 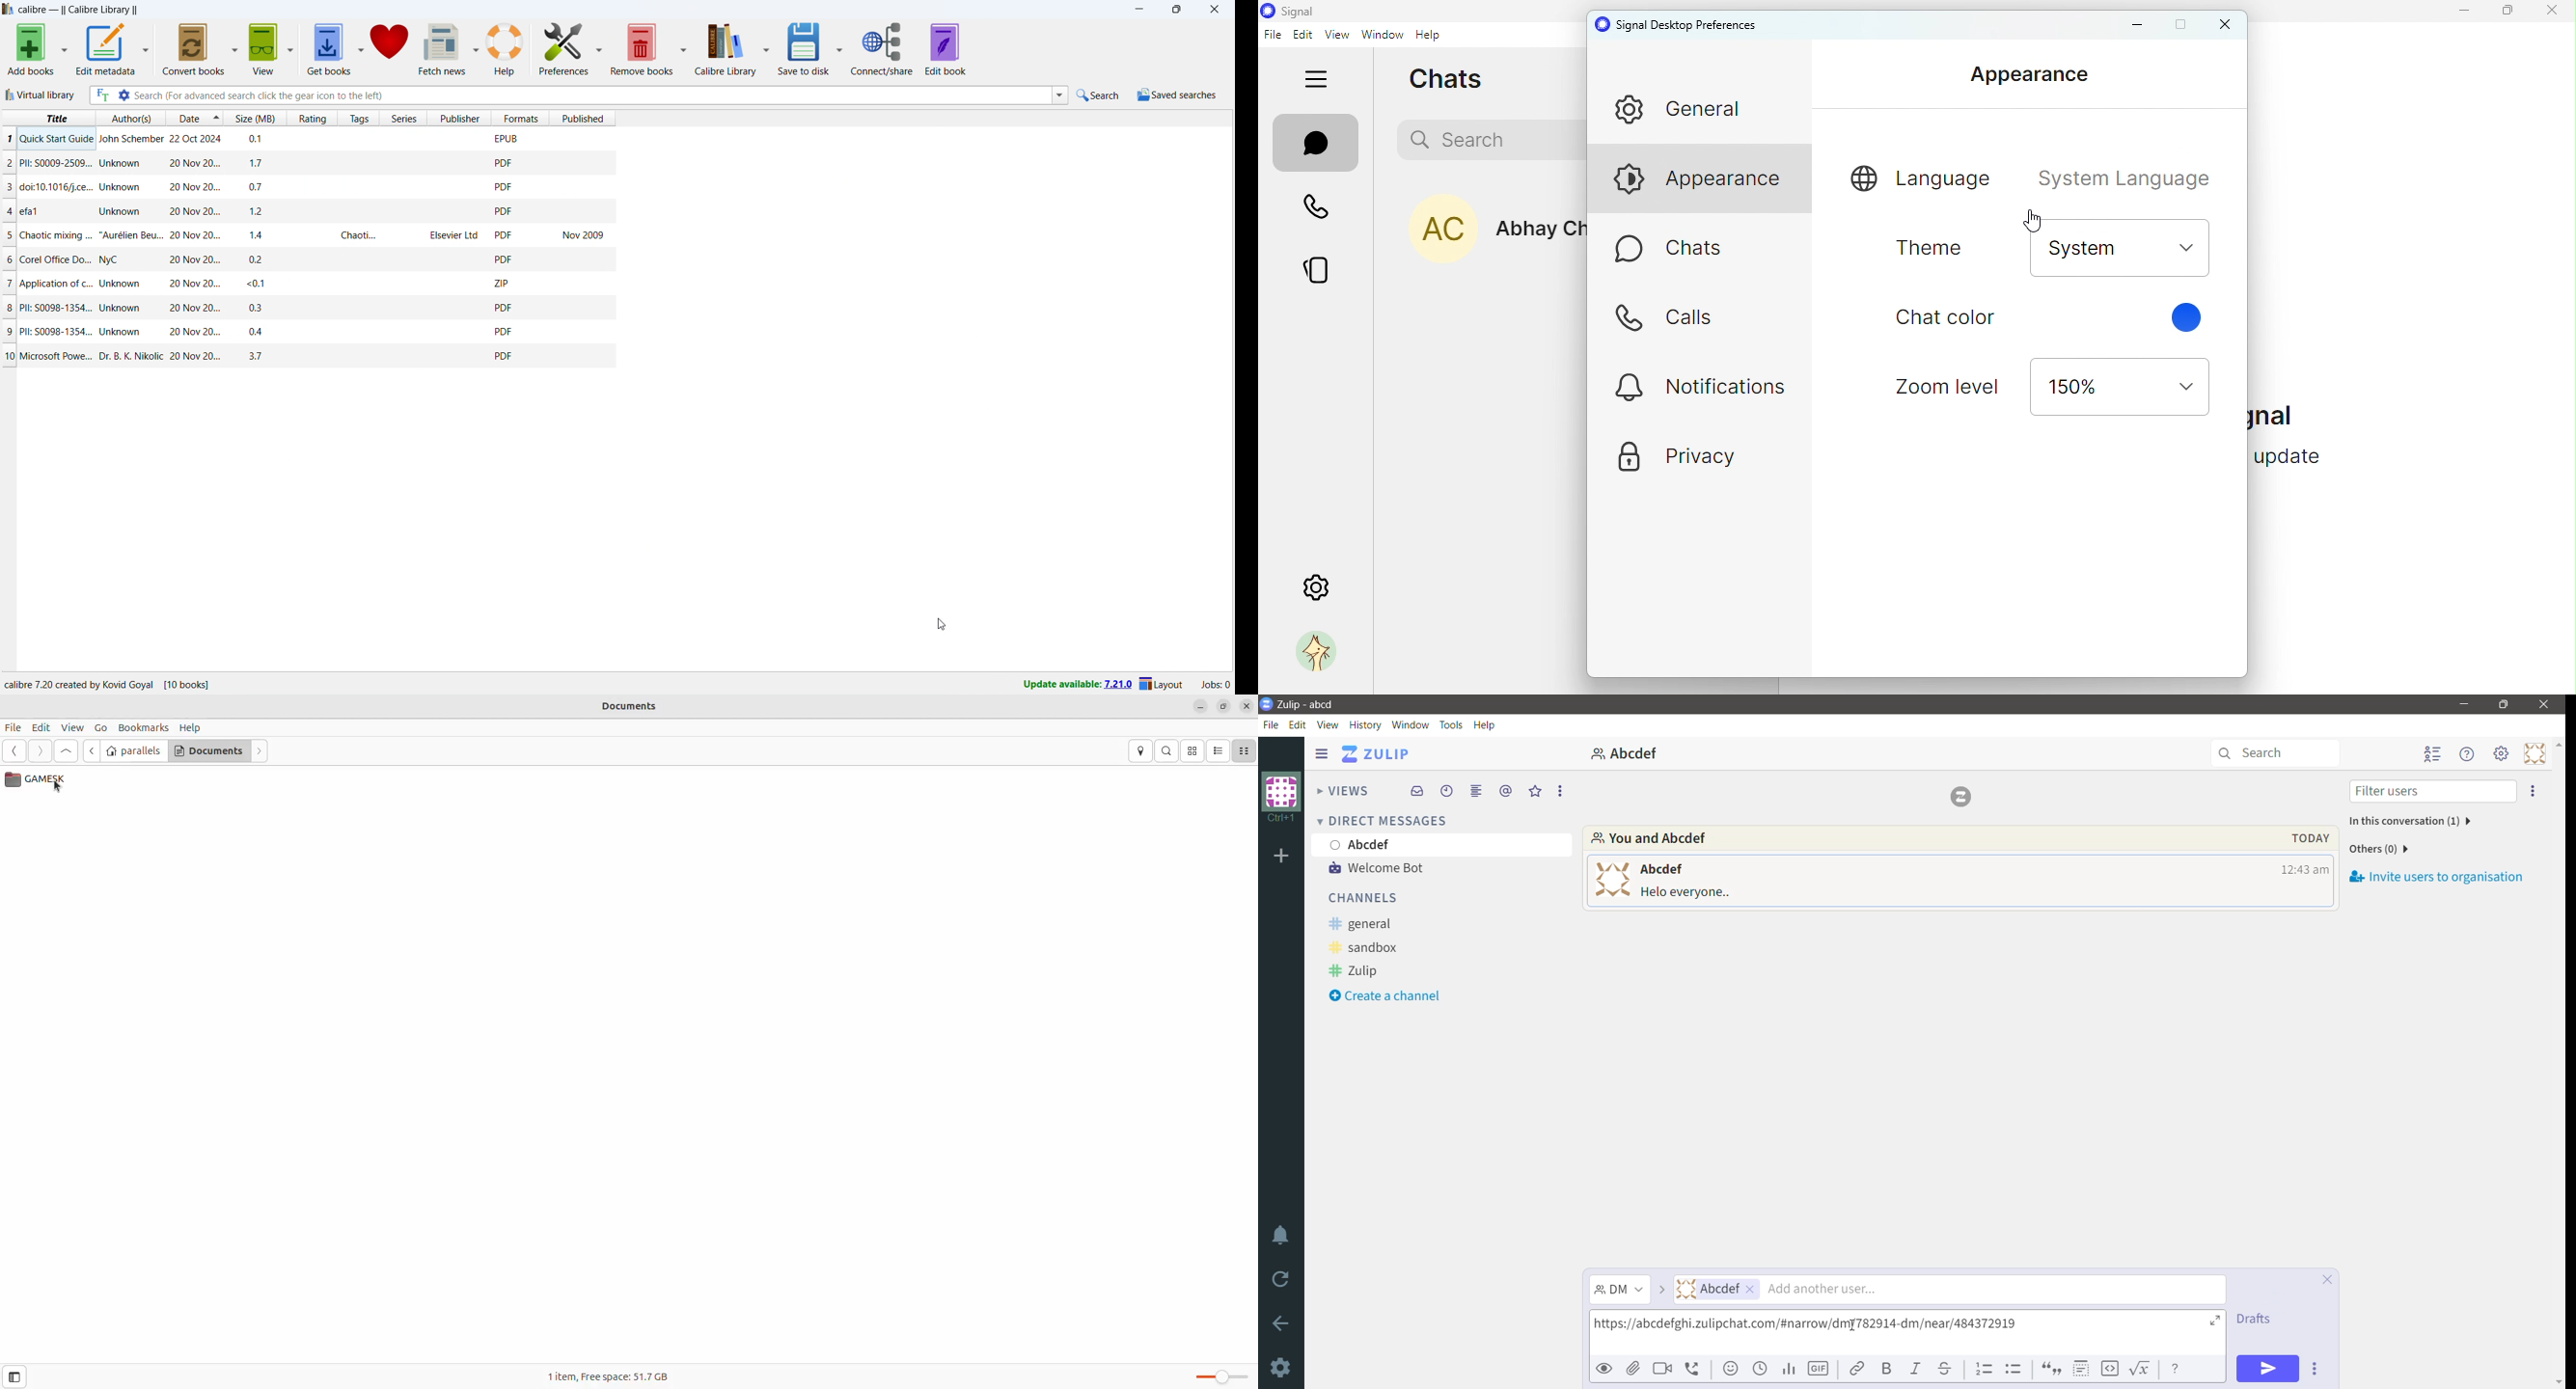 What do you see at coordinates (1075, 685) in the screenshot?
I see `update` at bounding box center [1075, 685].